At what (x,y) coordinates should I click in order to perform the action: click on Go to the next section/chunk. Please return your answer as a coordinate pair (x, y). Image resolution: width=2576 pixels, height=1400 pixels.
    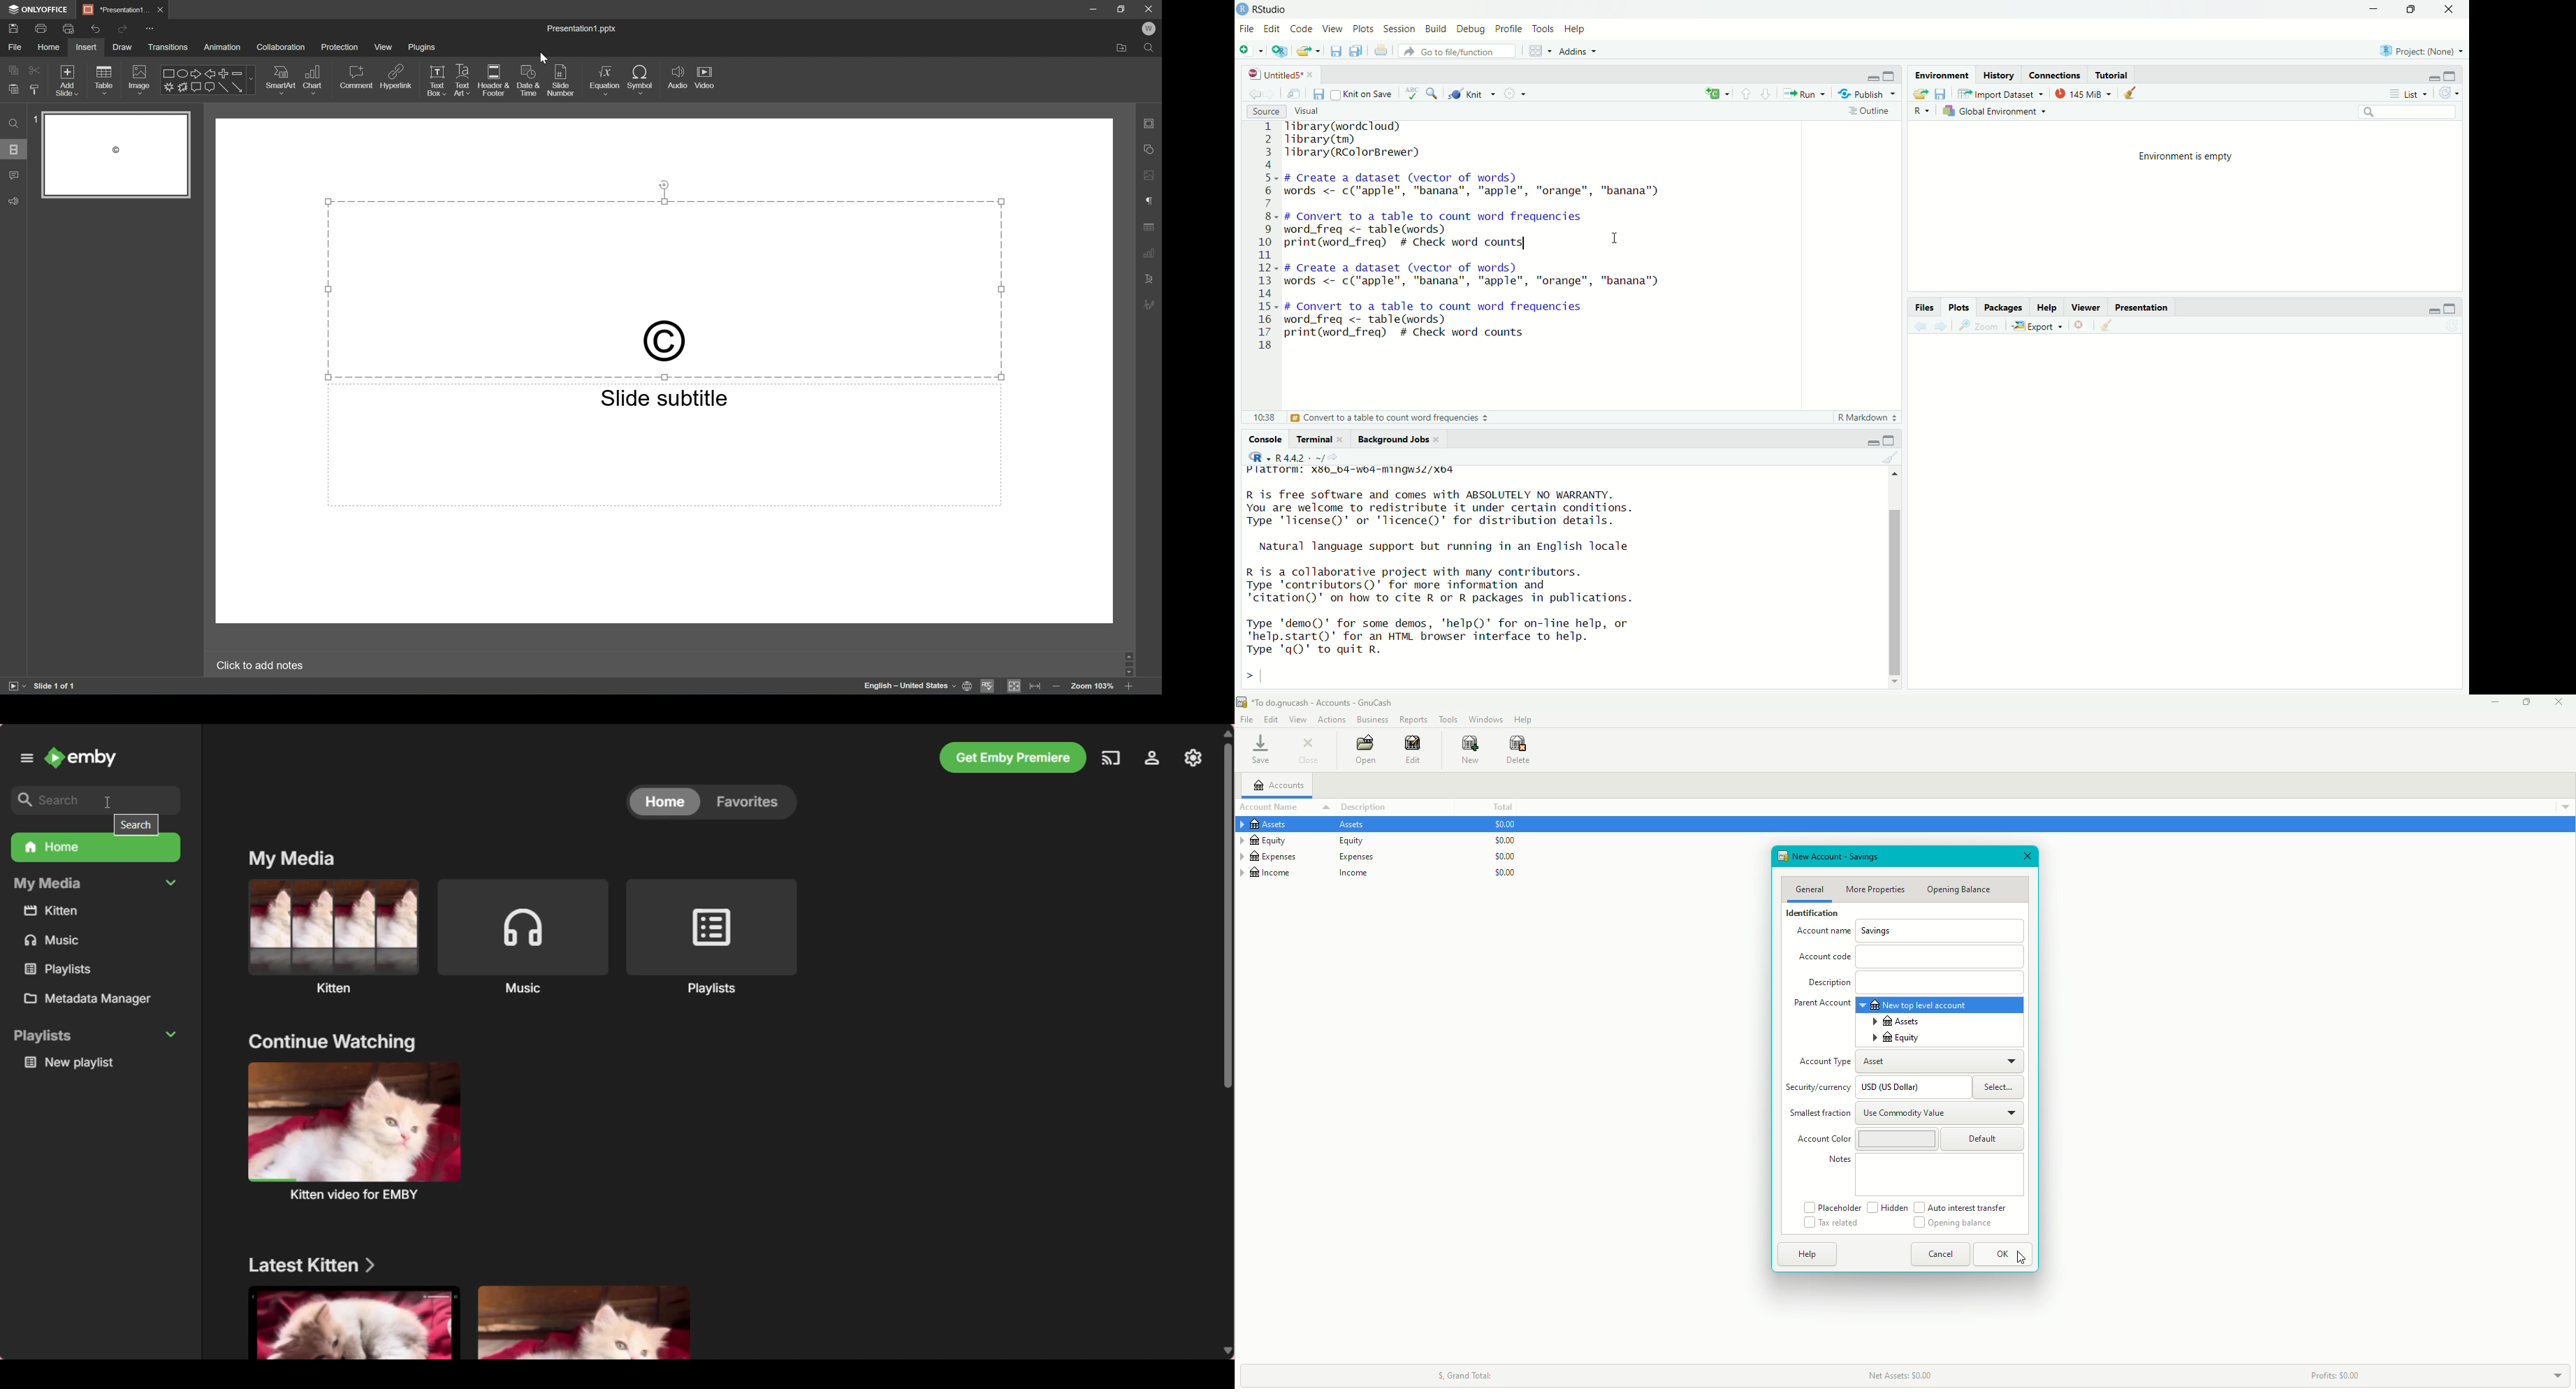
    Looking at the image, I should click on (1768, 94).